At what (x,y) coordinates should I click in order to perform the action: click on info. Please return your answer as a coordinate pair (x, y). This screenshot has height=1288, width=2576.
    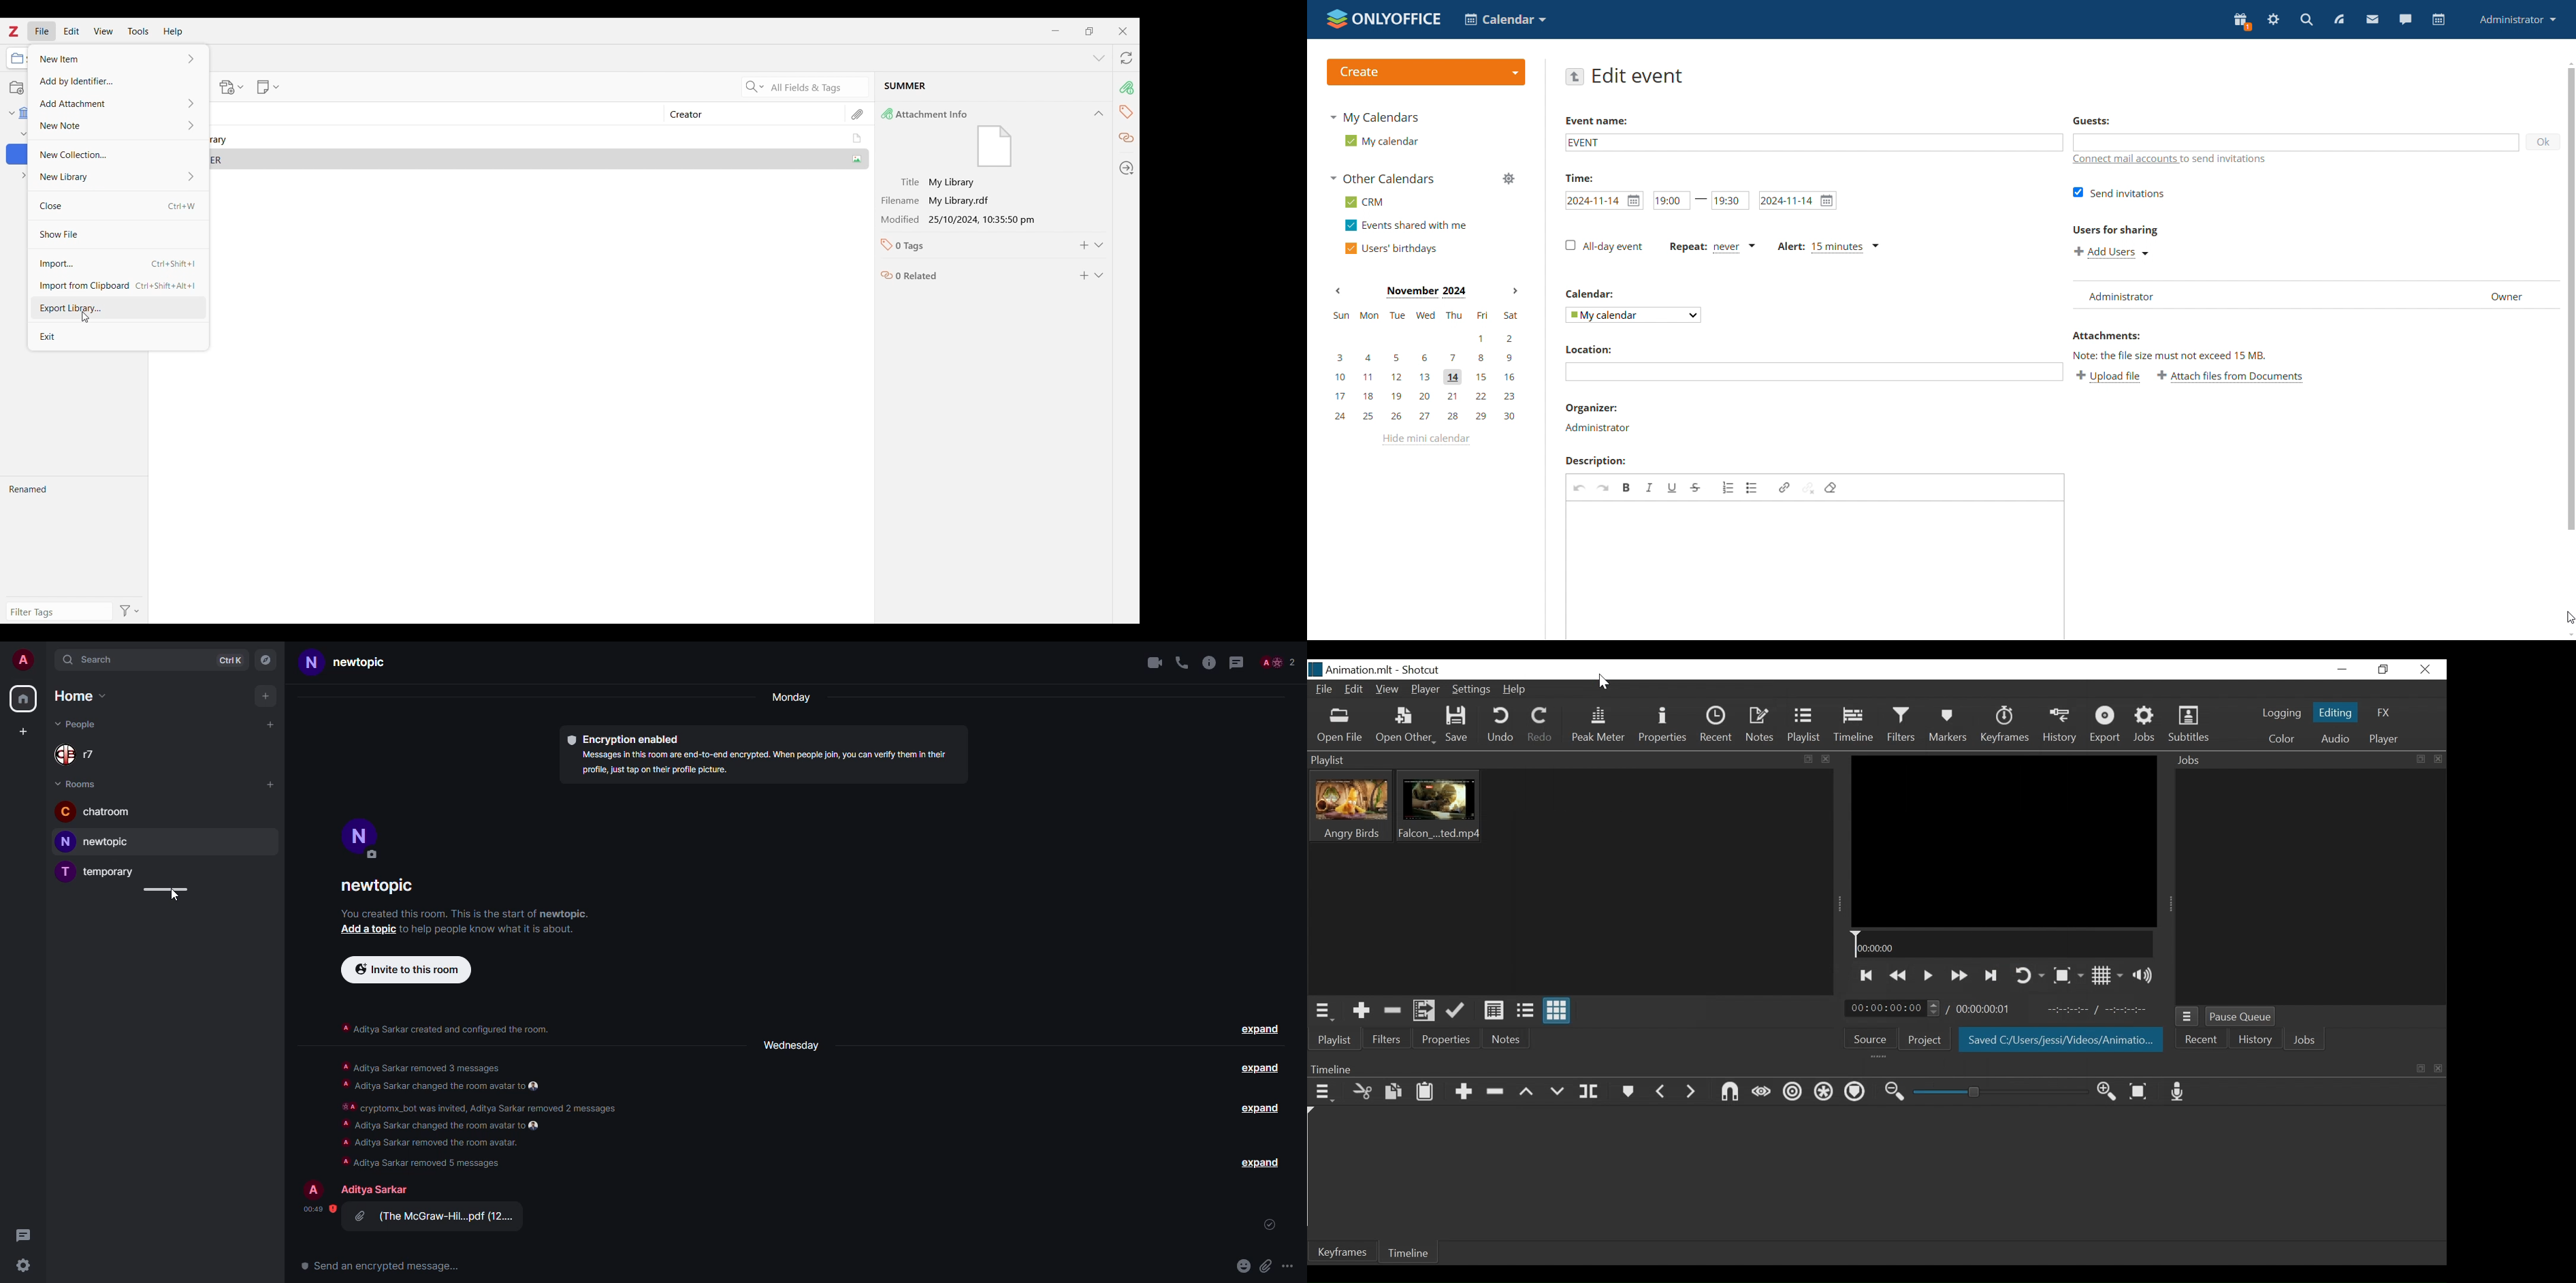
    Looking at the image, I should click on (1209, 662).